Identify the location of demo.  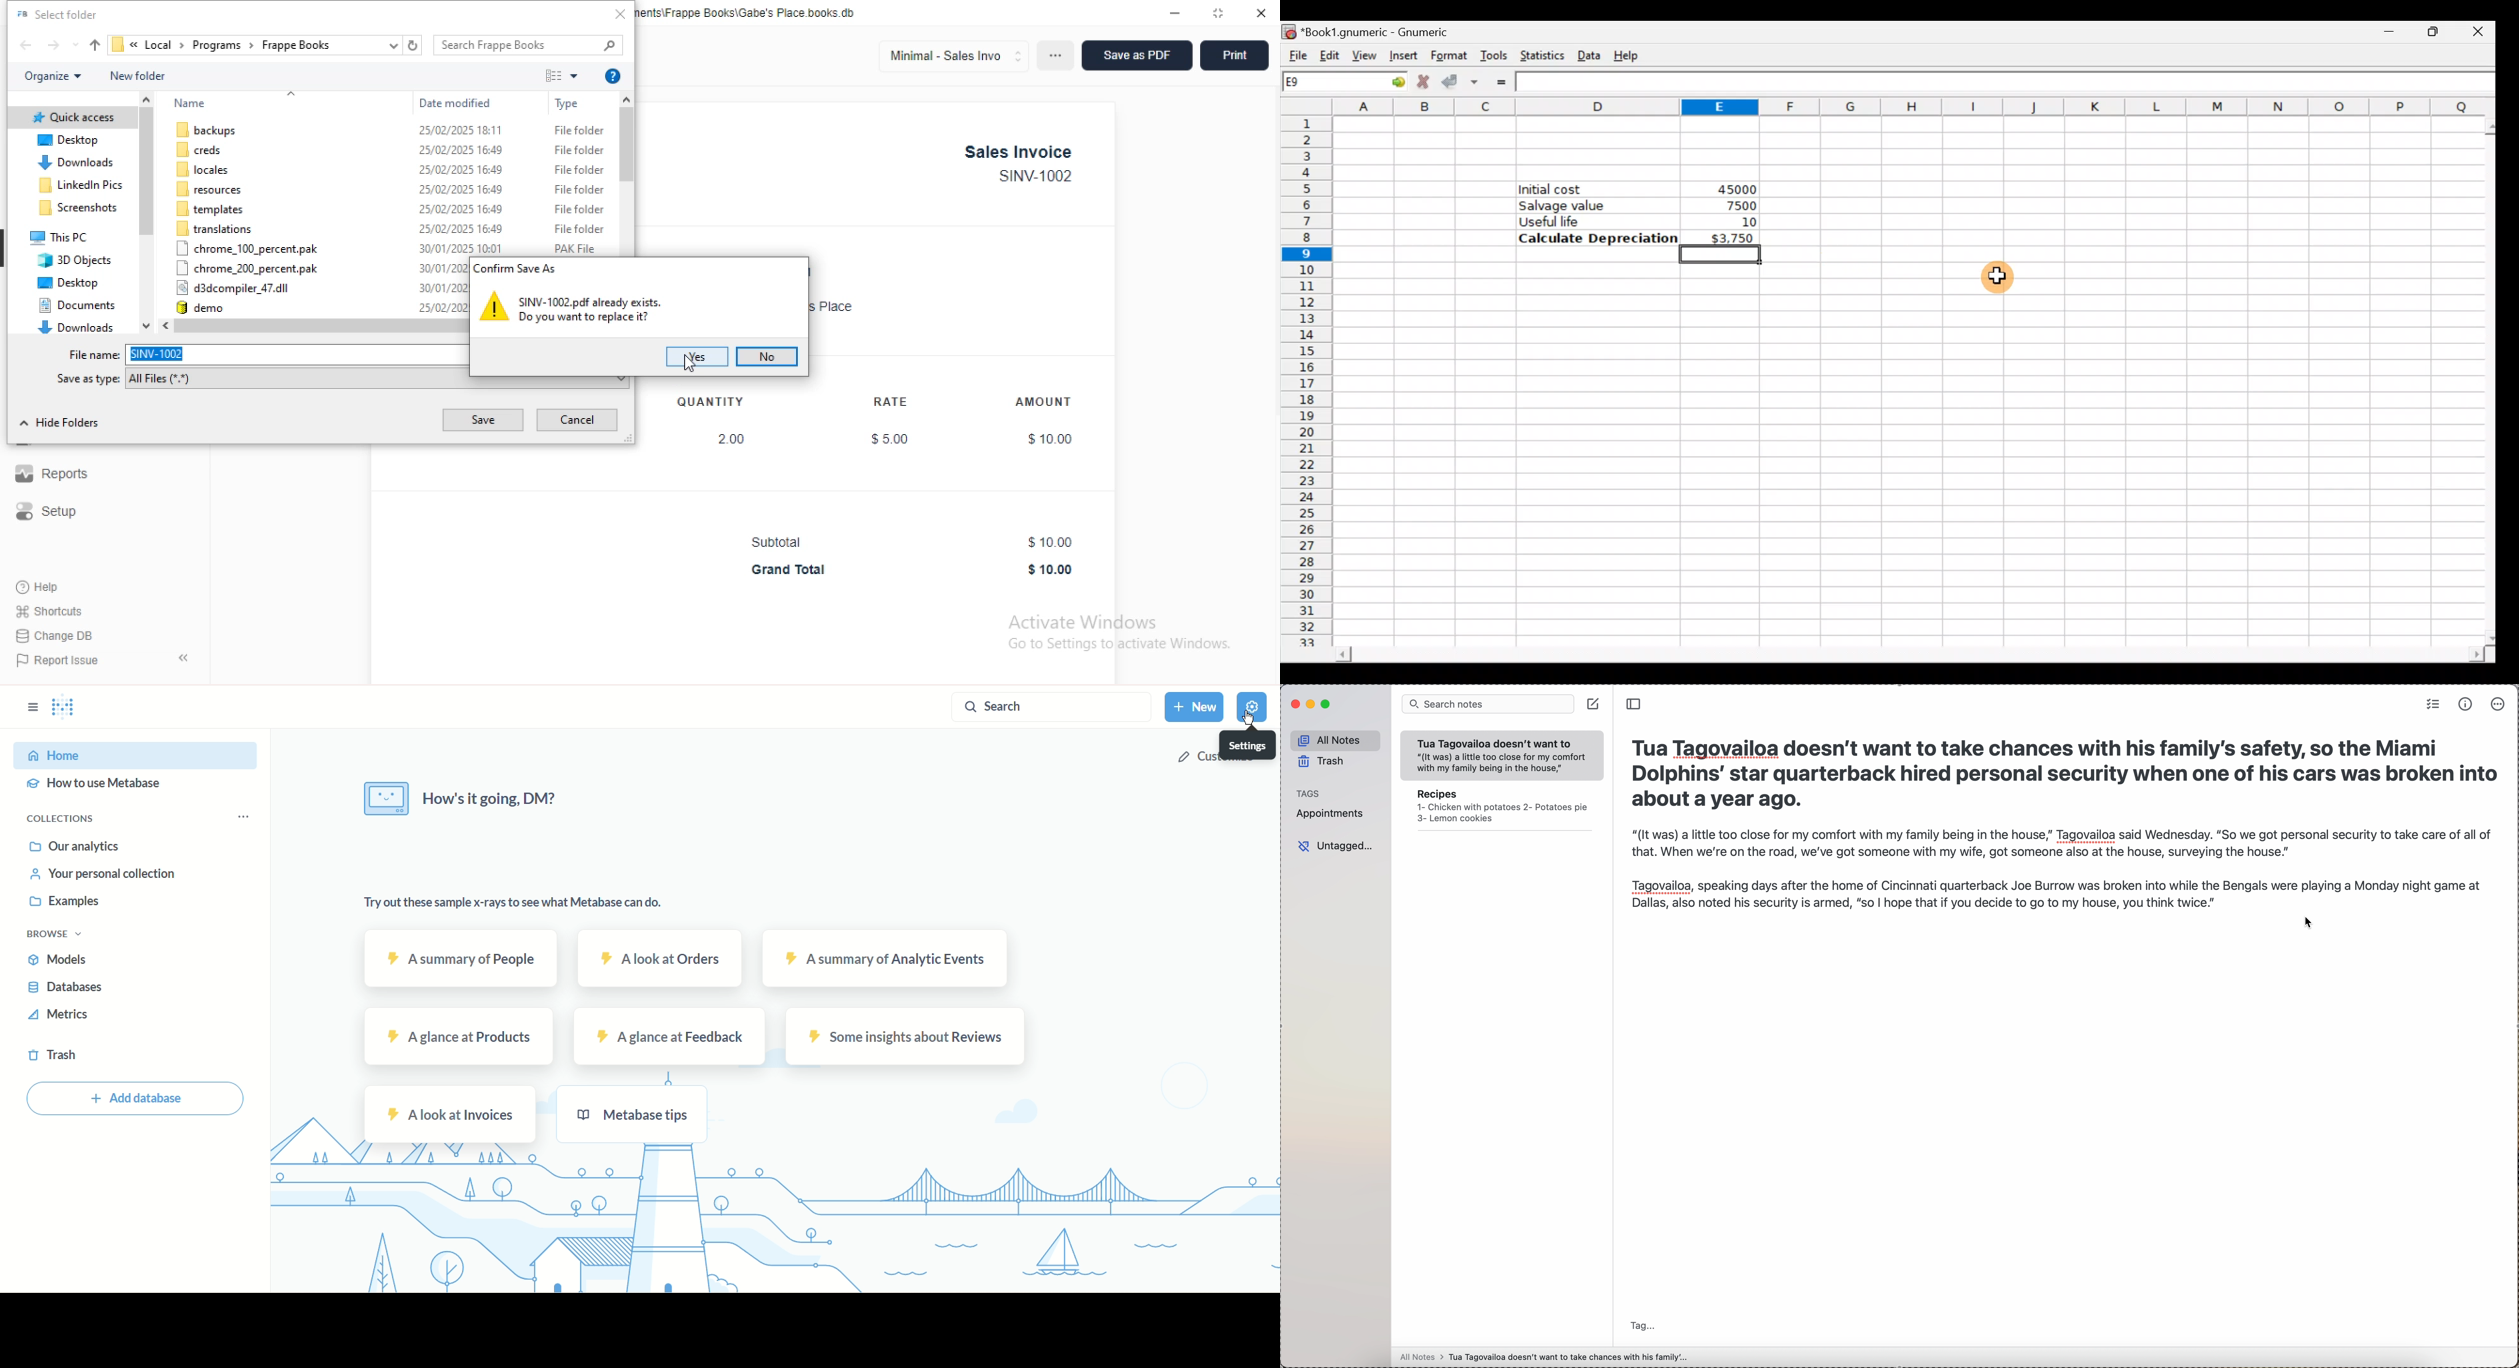
(203, 307).